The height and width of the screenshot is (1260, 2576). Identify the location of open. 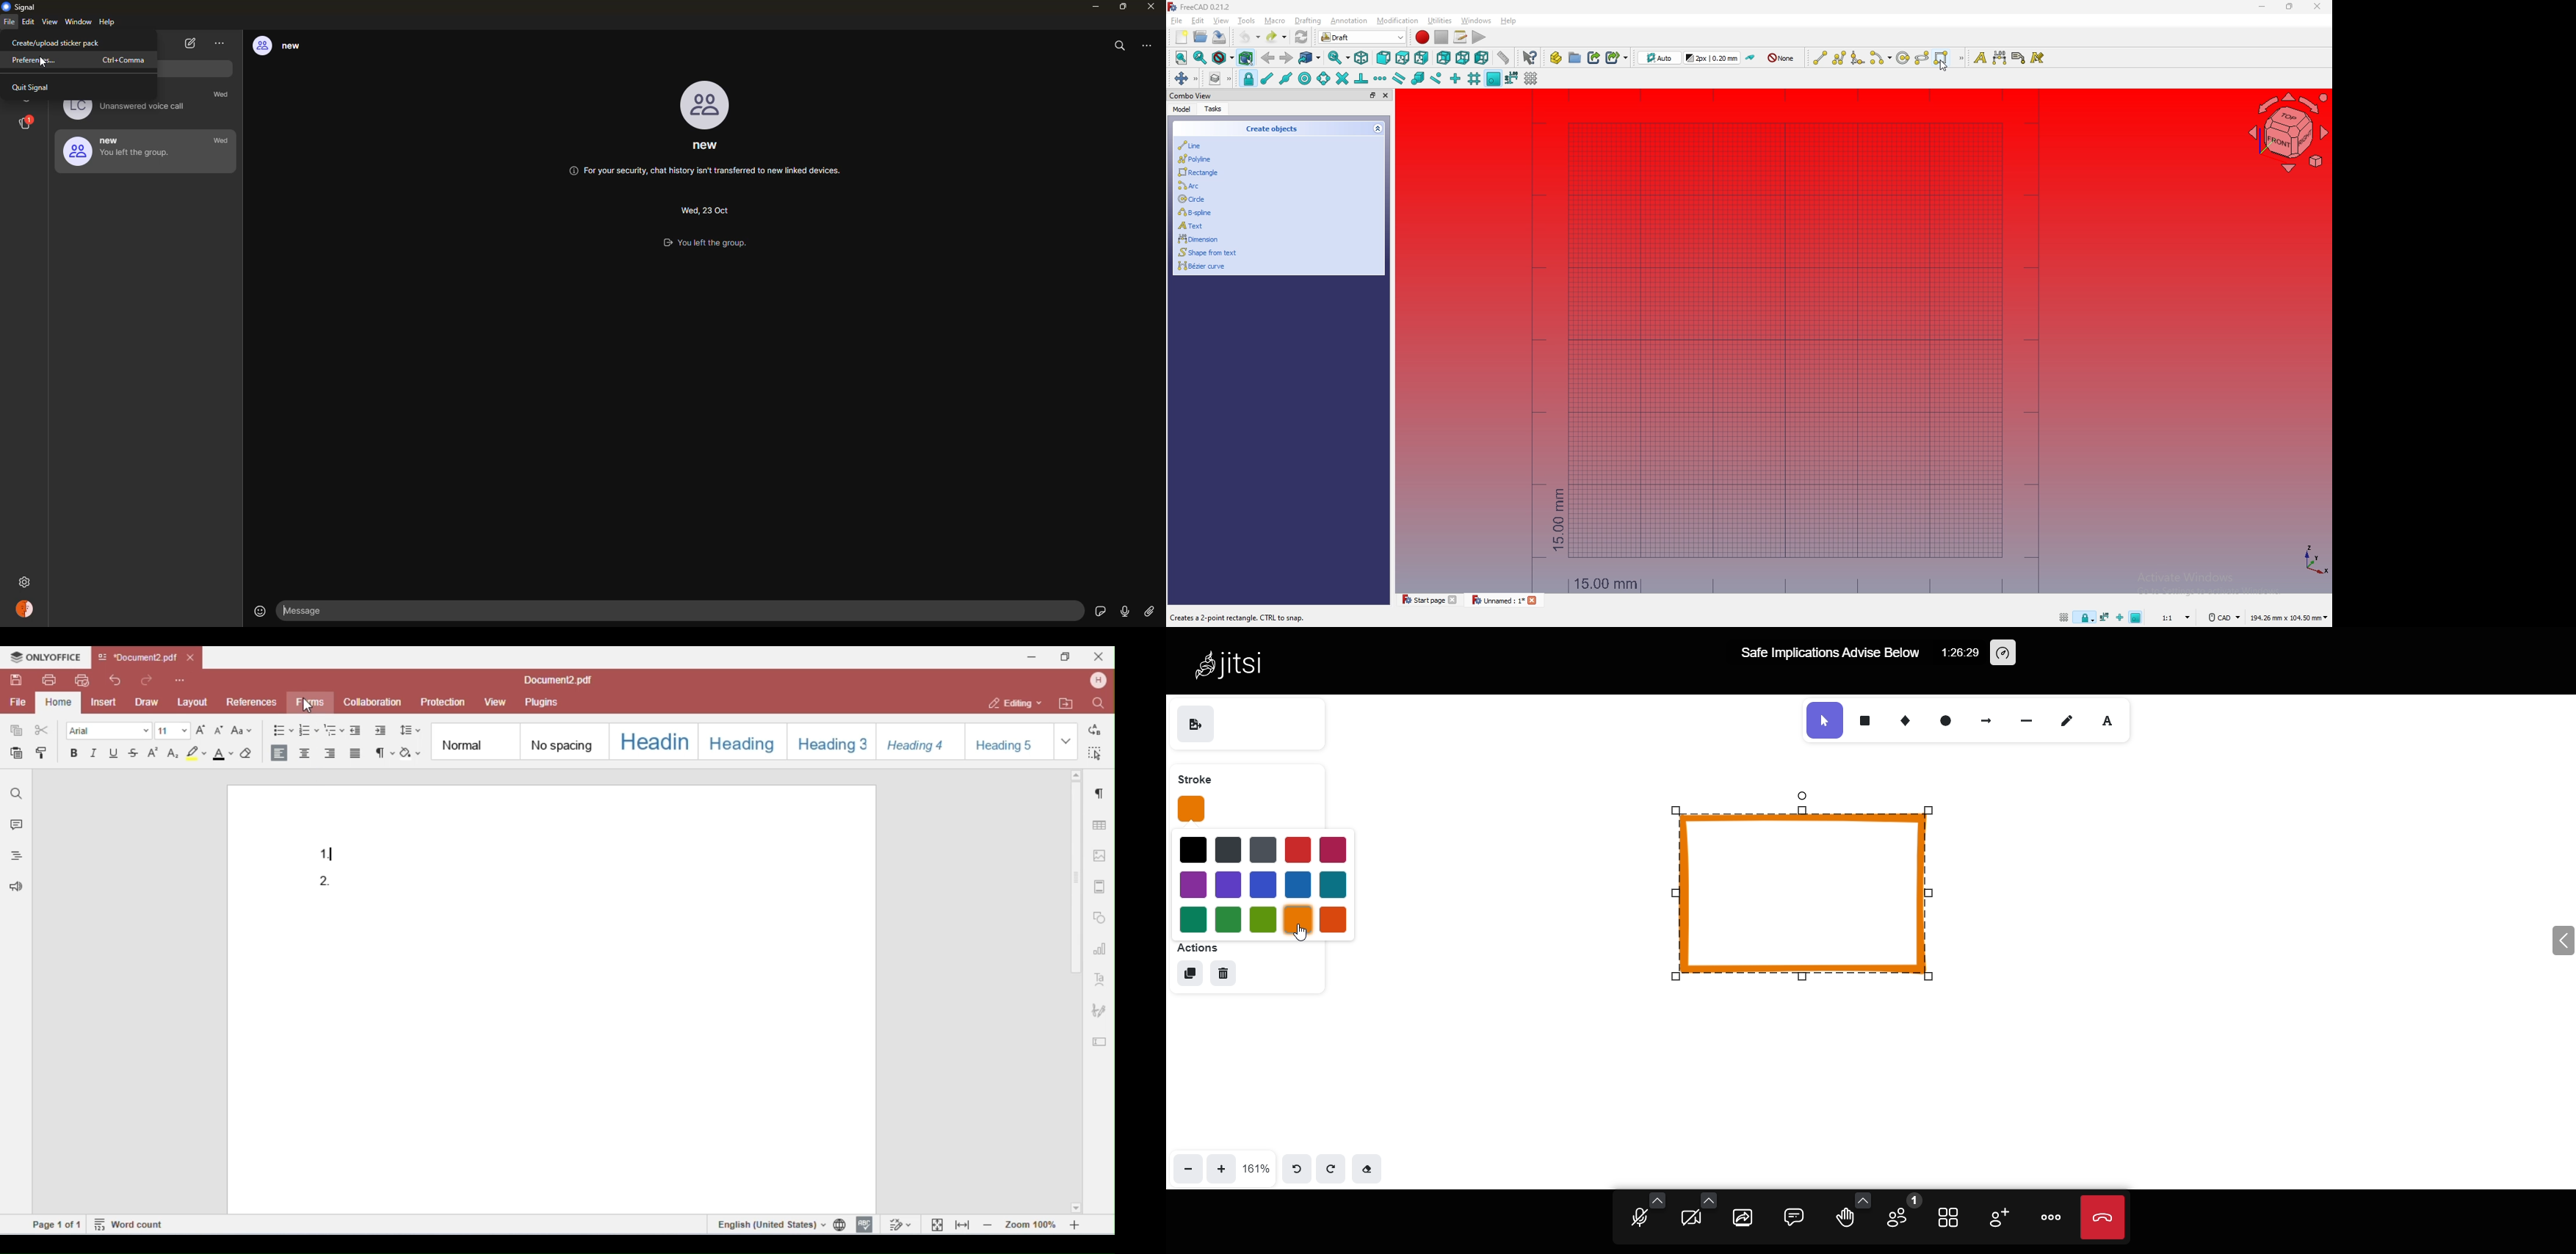
(1201, 36).